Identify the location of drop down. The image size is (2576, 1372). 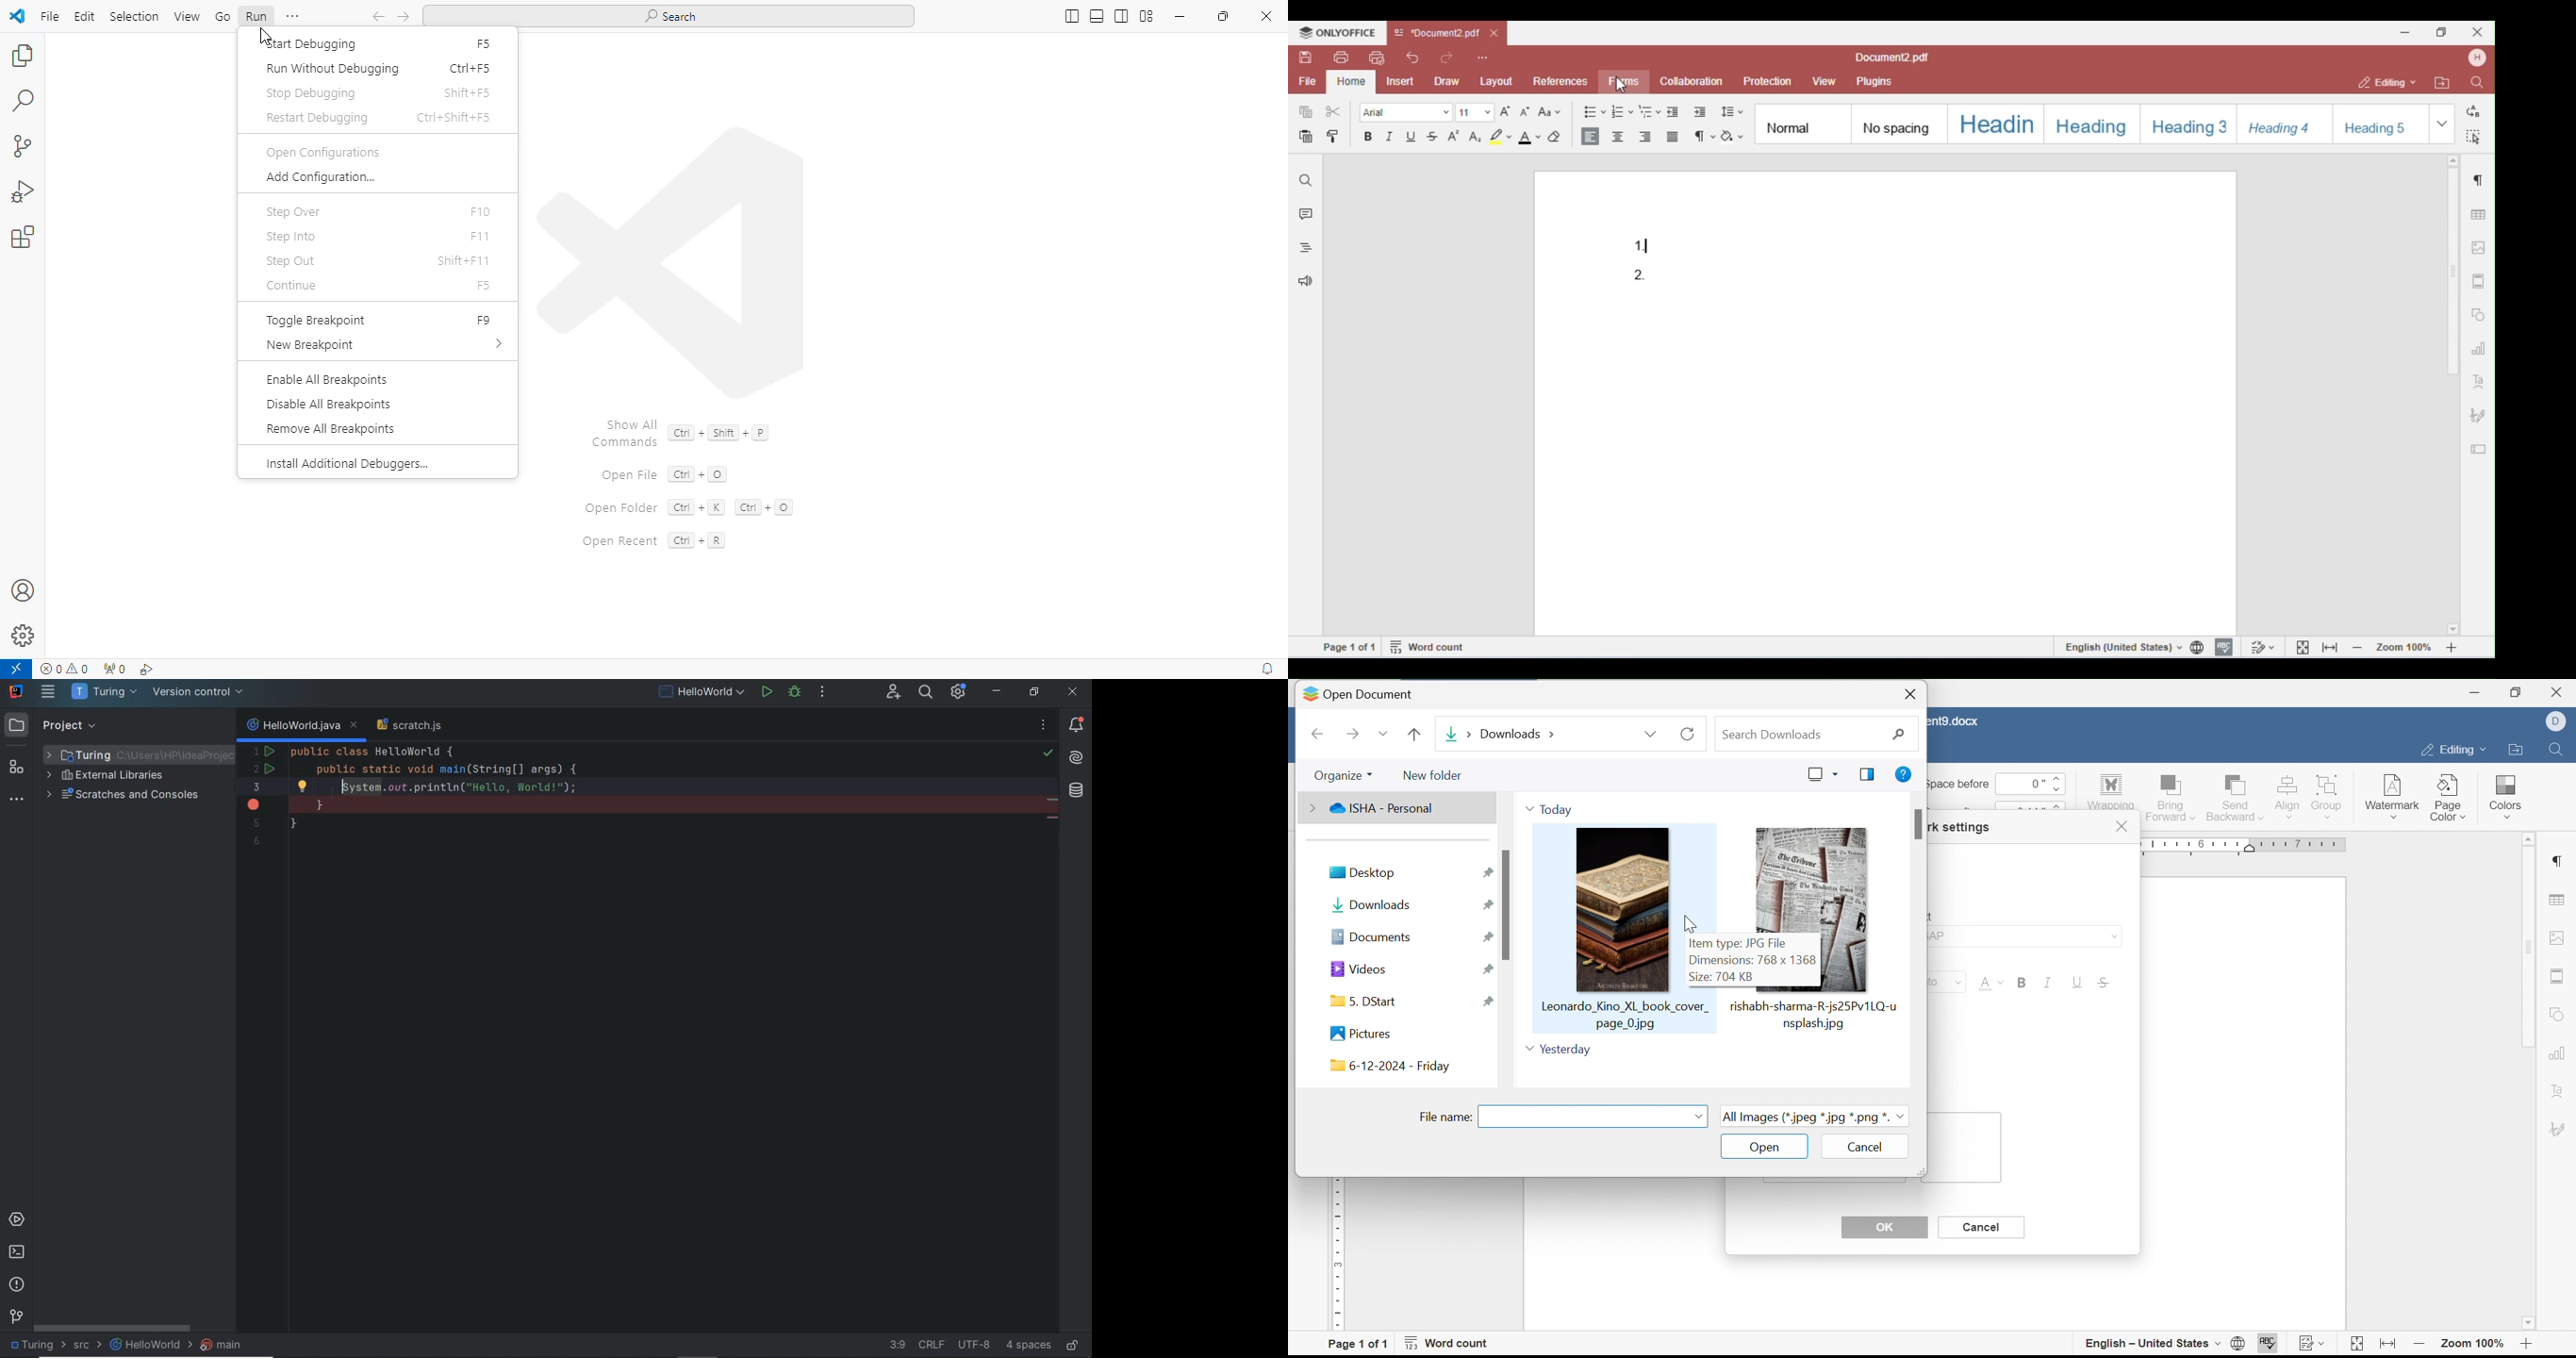
(1379, 735).